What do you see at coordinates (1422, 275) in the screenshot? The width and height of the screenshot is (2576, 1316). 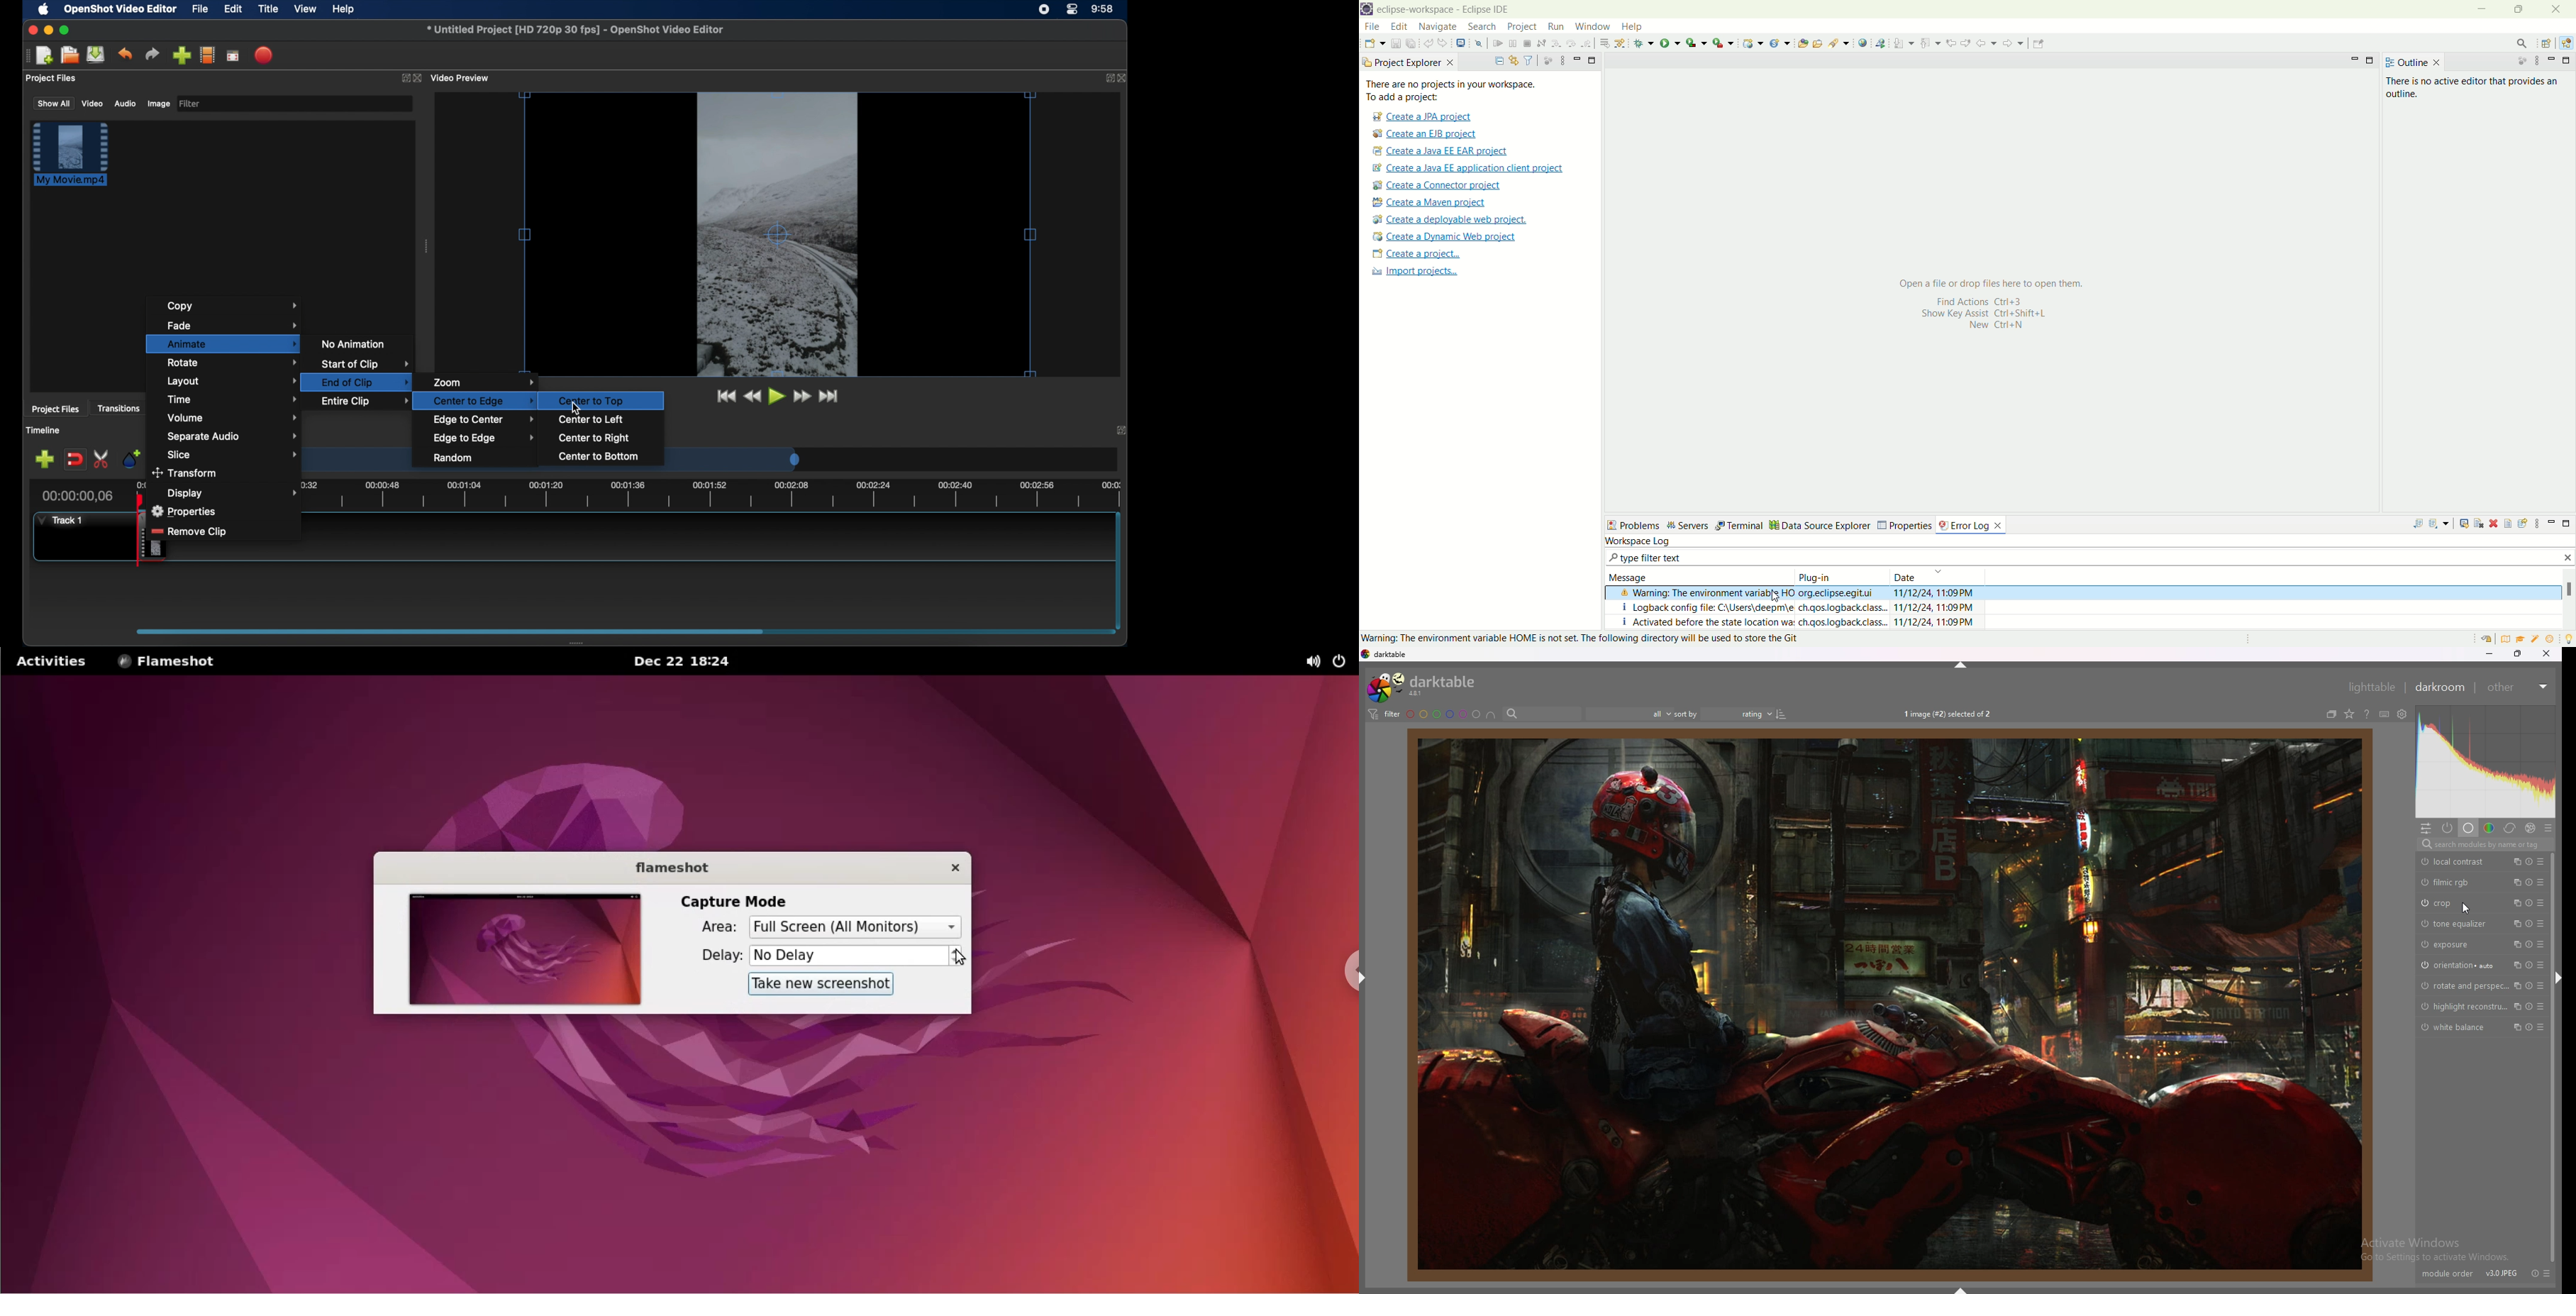 I see `import projects` at bounding box center [1422, 275].